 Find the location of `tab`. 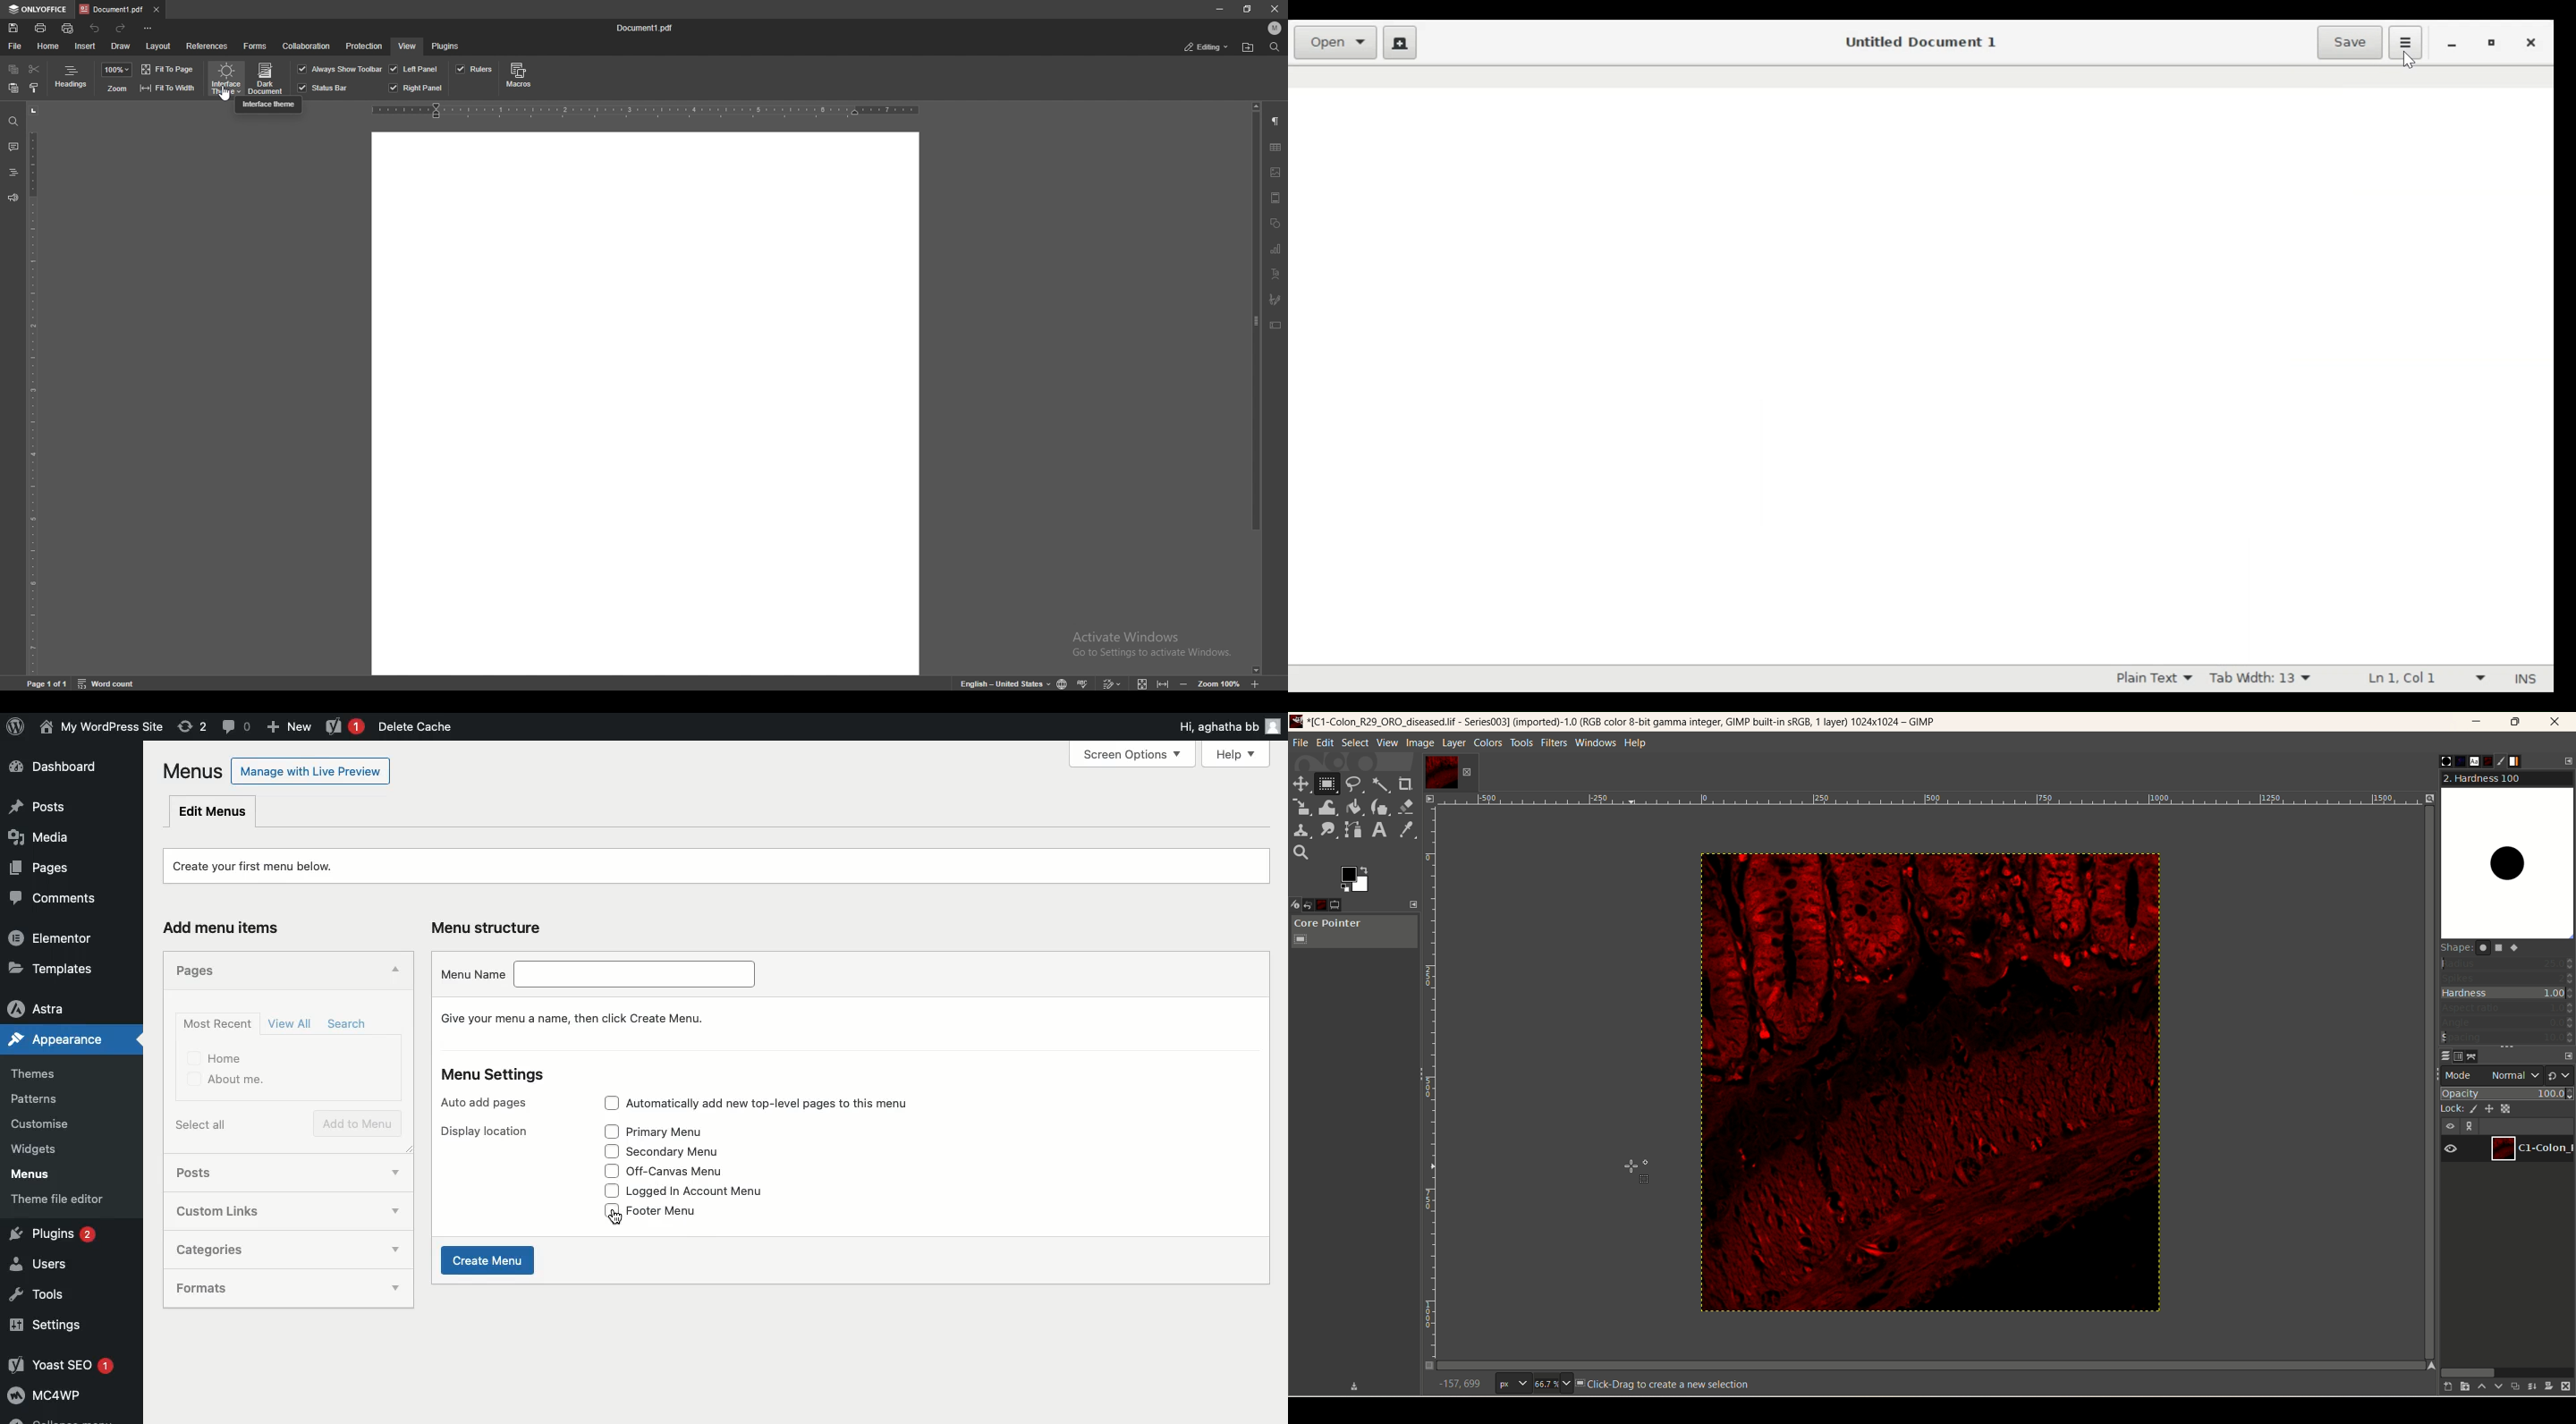

tab is located at coordinates (111, 9).